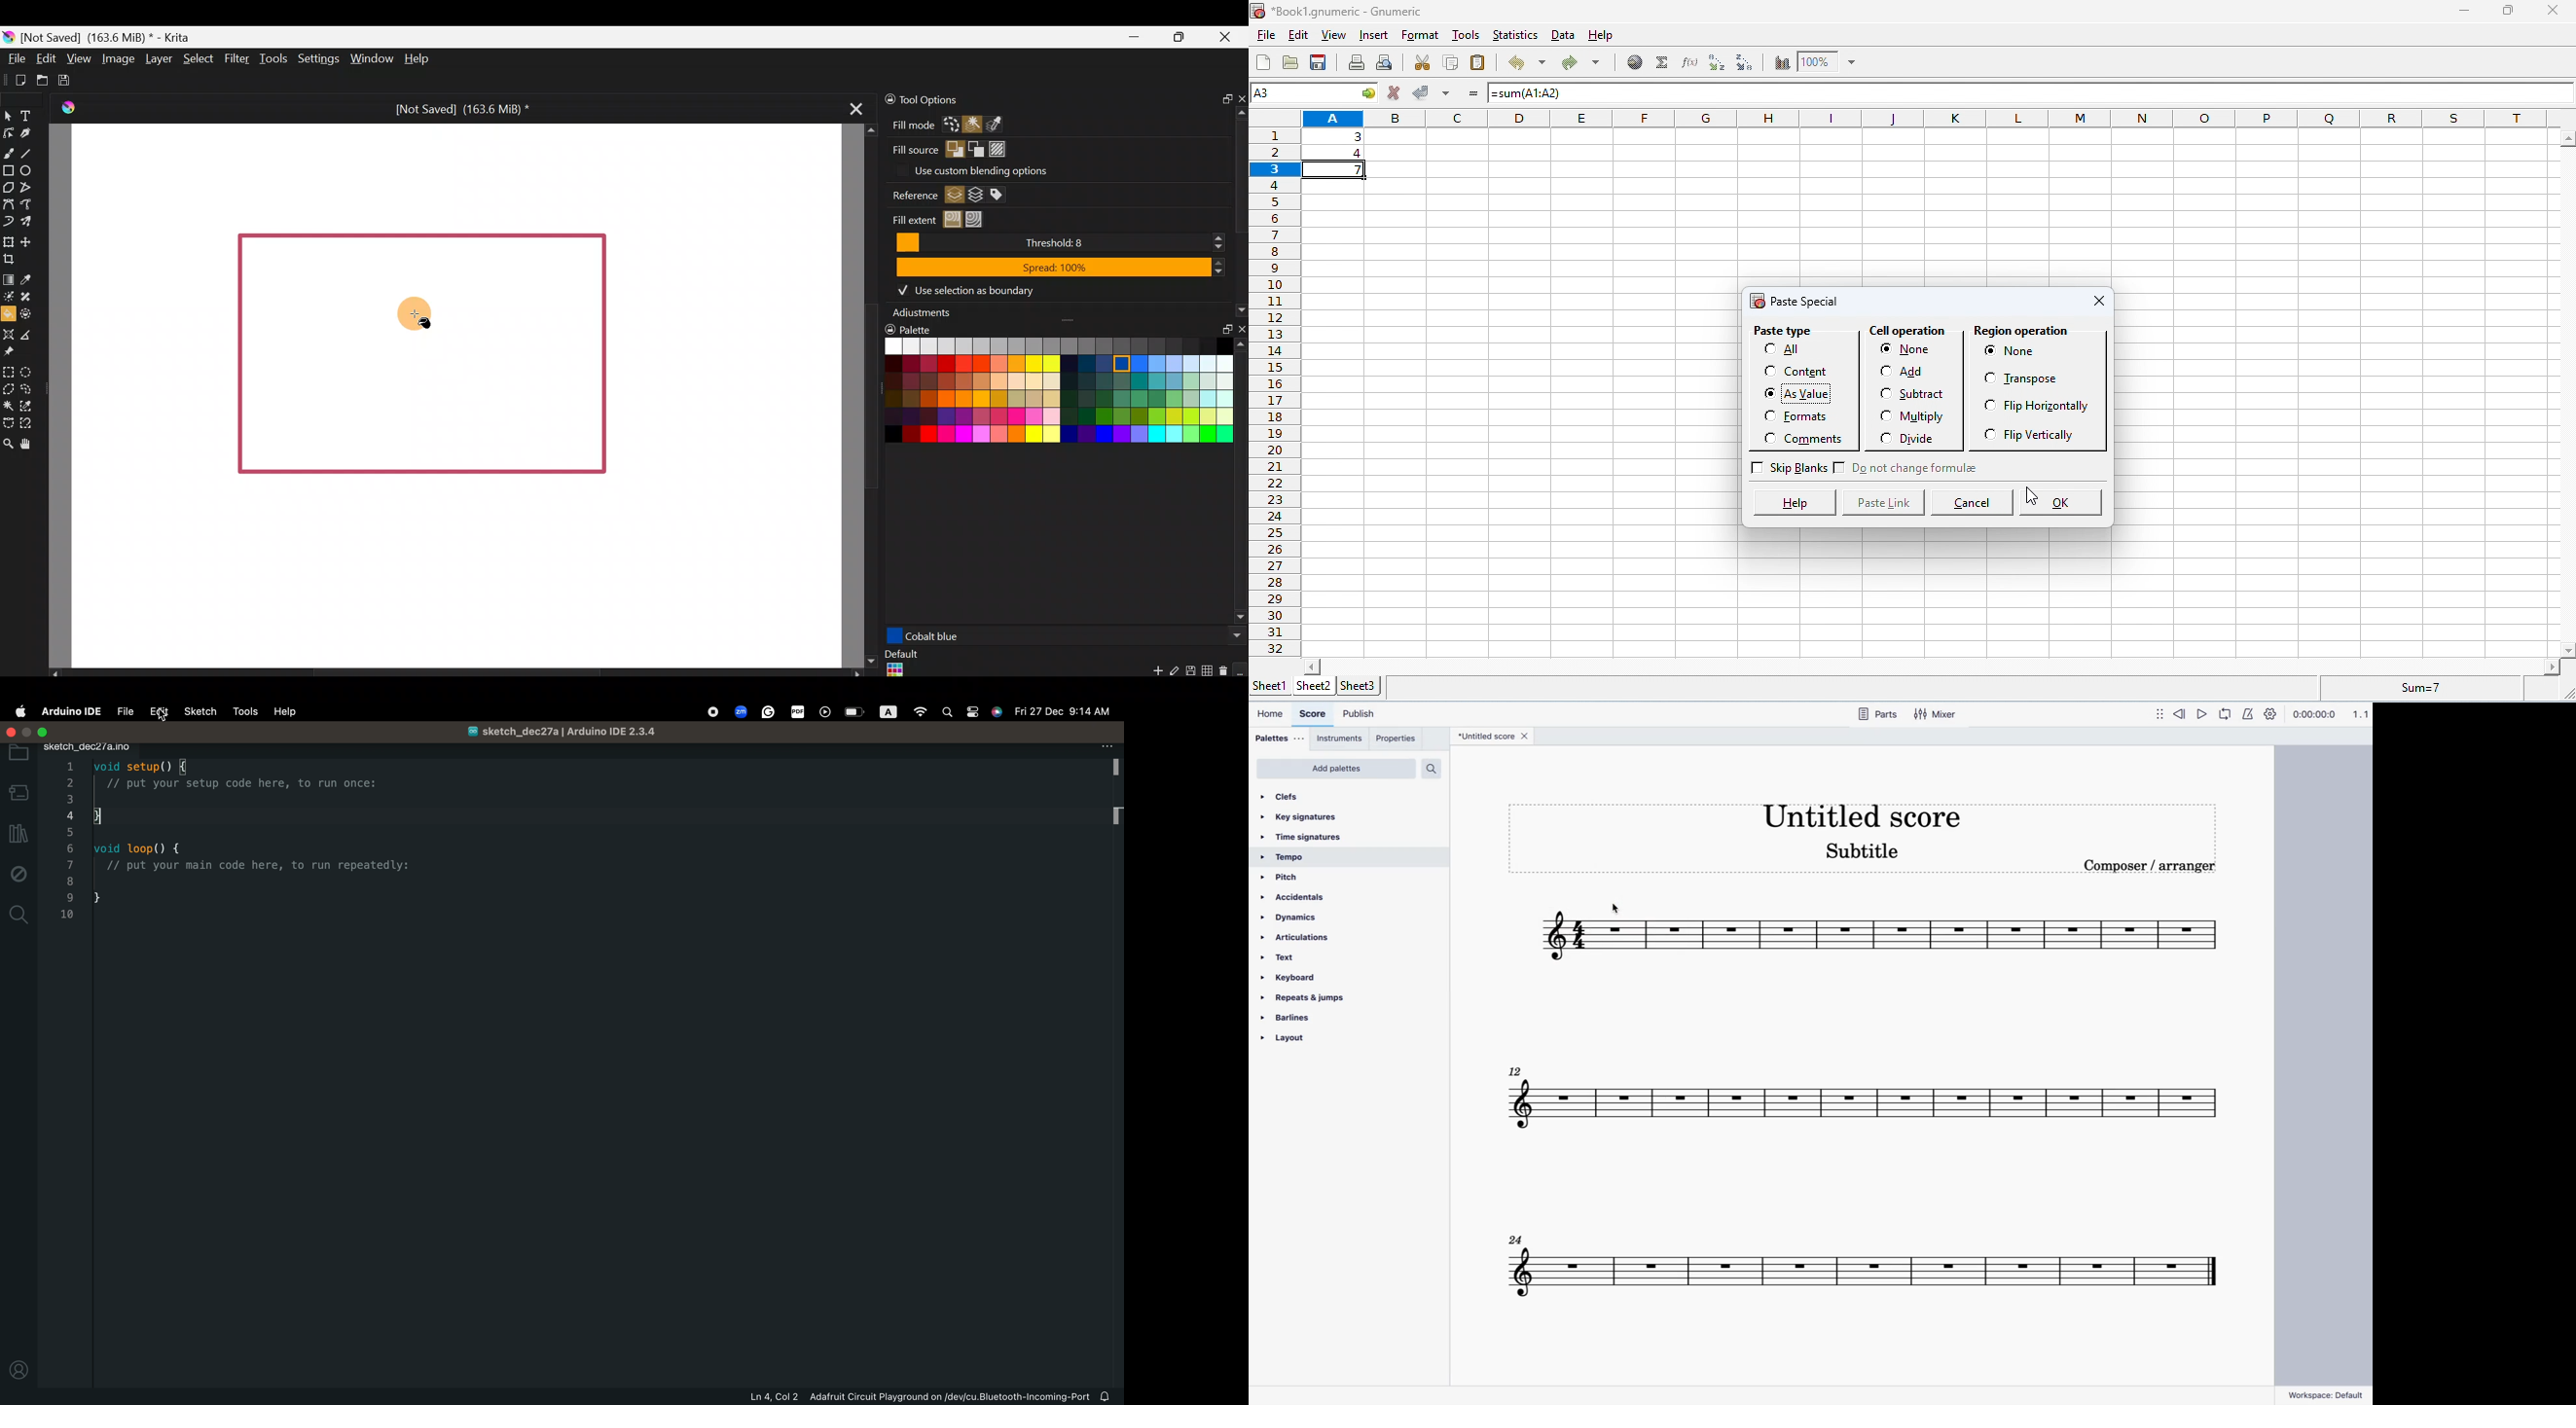 The image size is (2576, 1428). Describe the element at coordinates (1059, 266) in the screenshot. I see `Spread` at that location.